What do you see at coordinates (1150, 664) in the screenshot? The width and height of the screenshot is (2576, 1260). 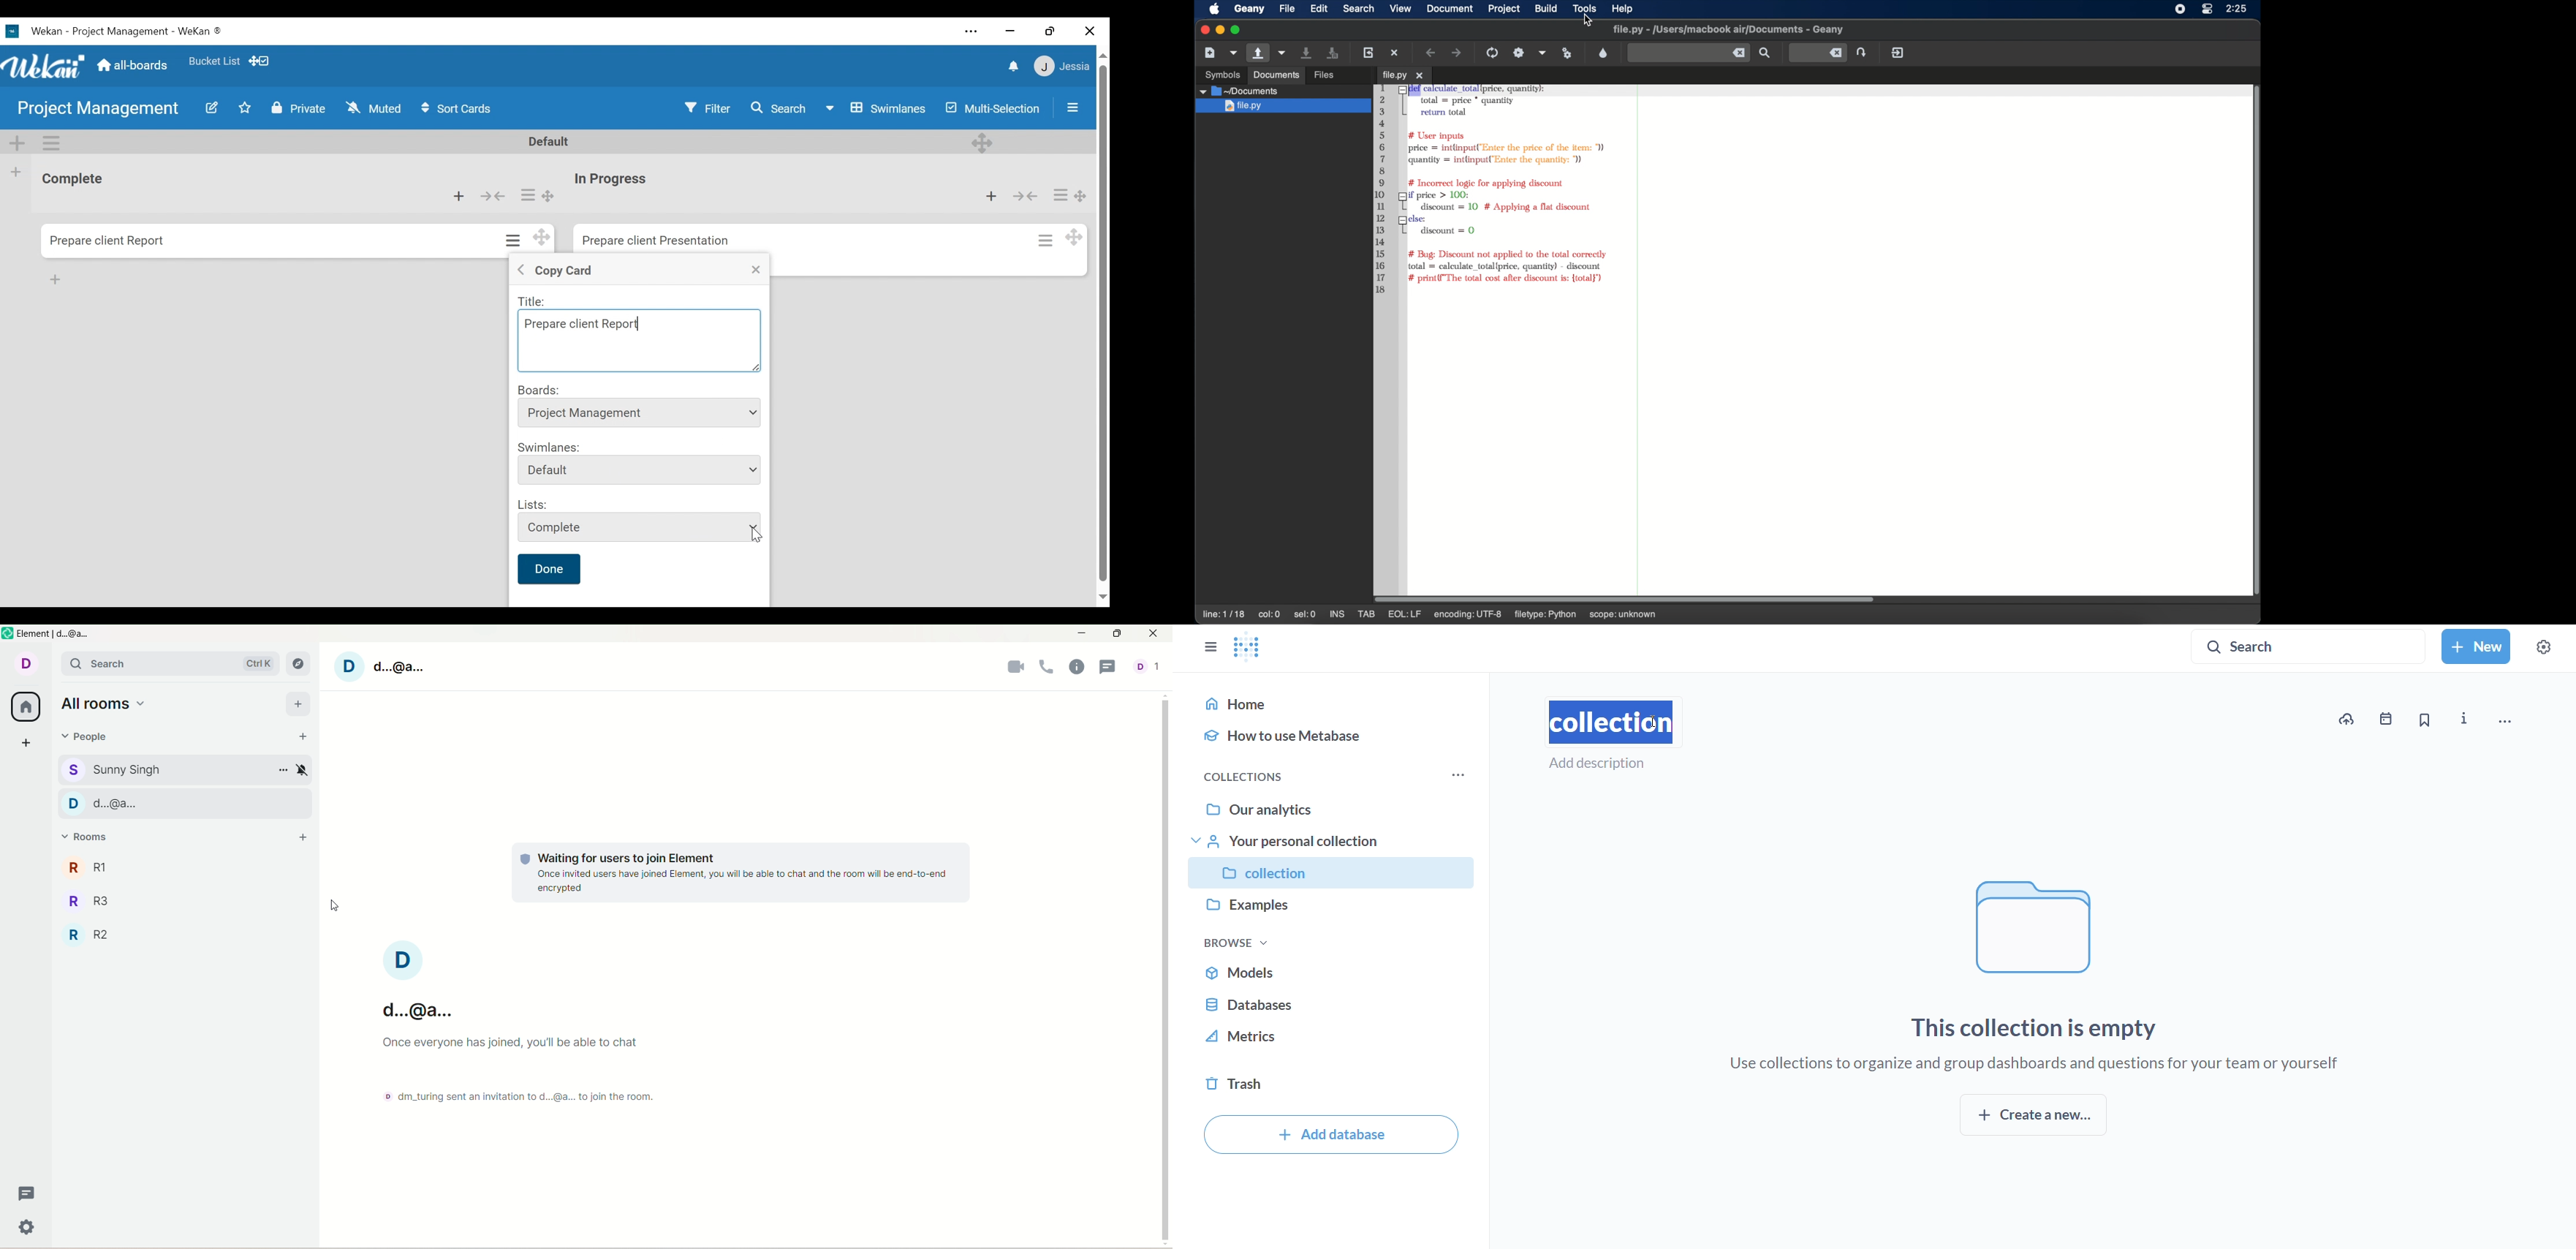 I see `account` at bounding box center [1150, 664].